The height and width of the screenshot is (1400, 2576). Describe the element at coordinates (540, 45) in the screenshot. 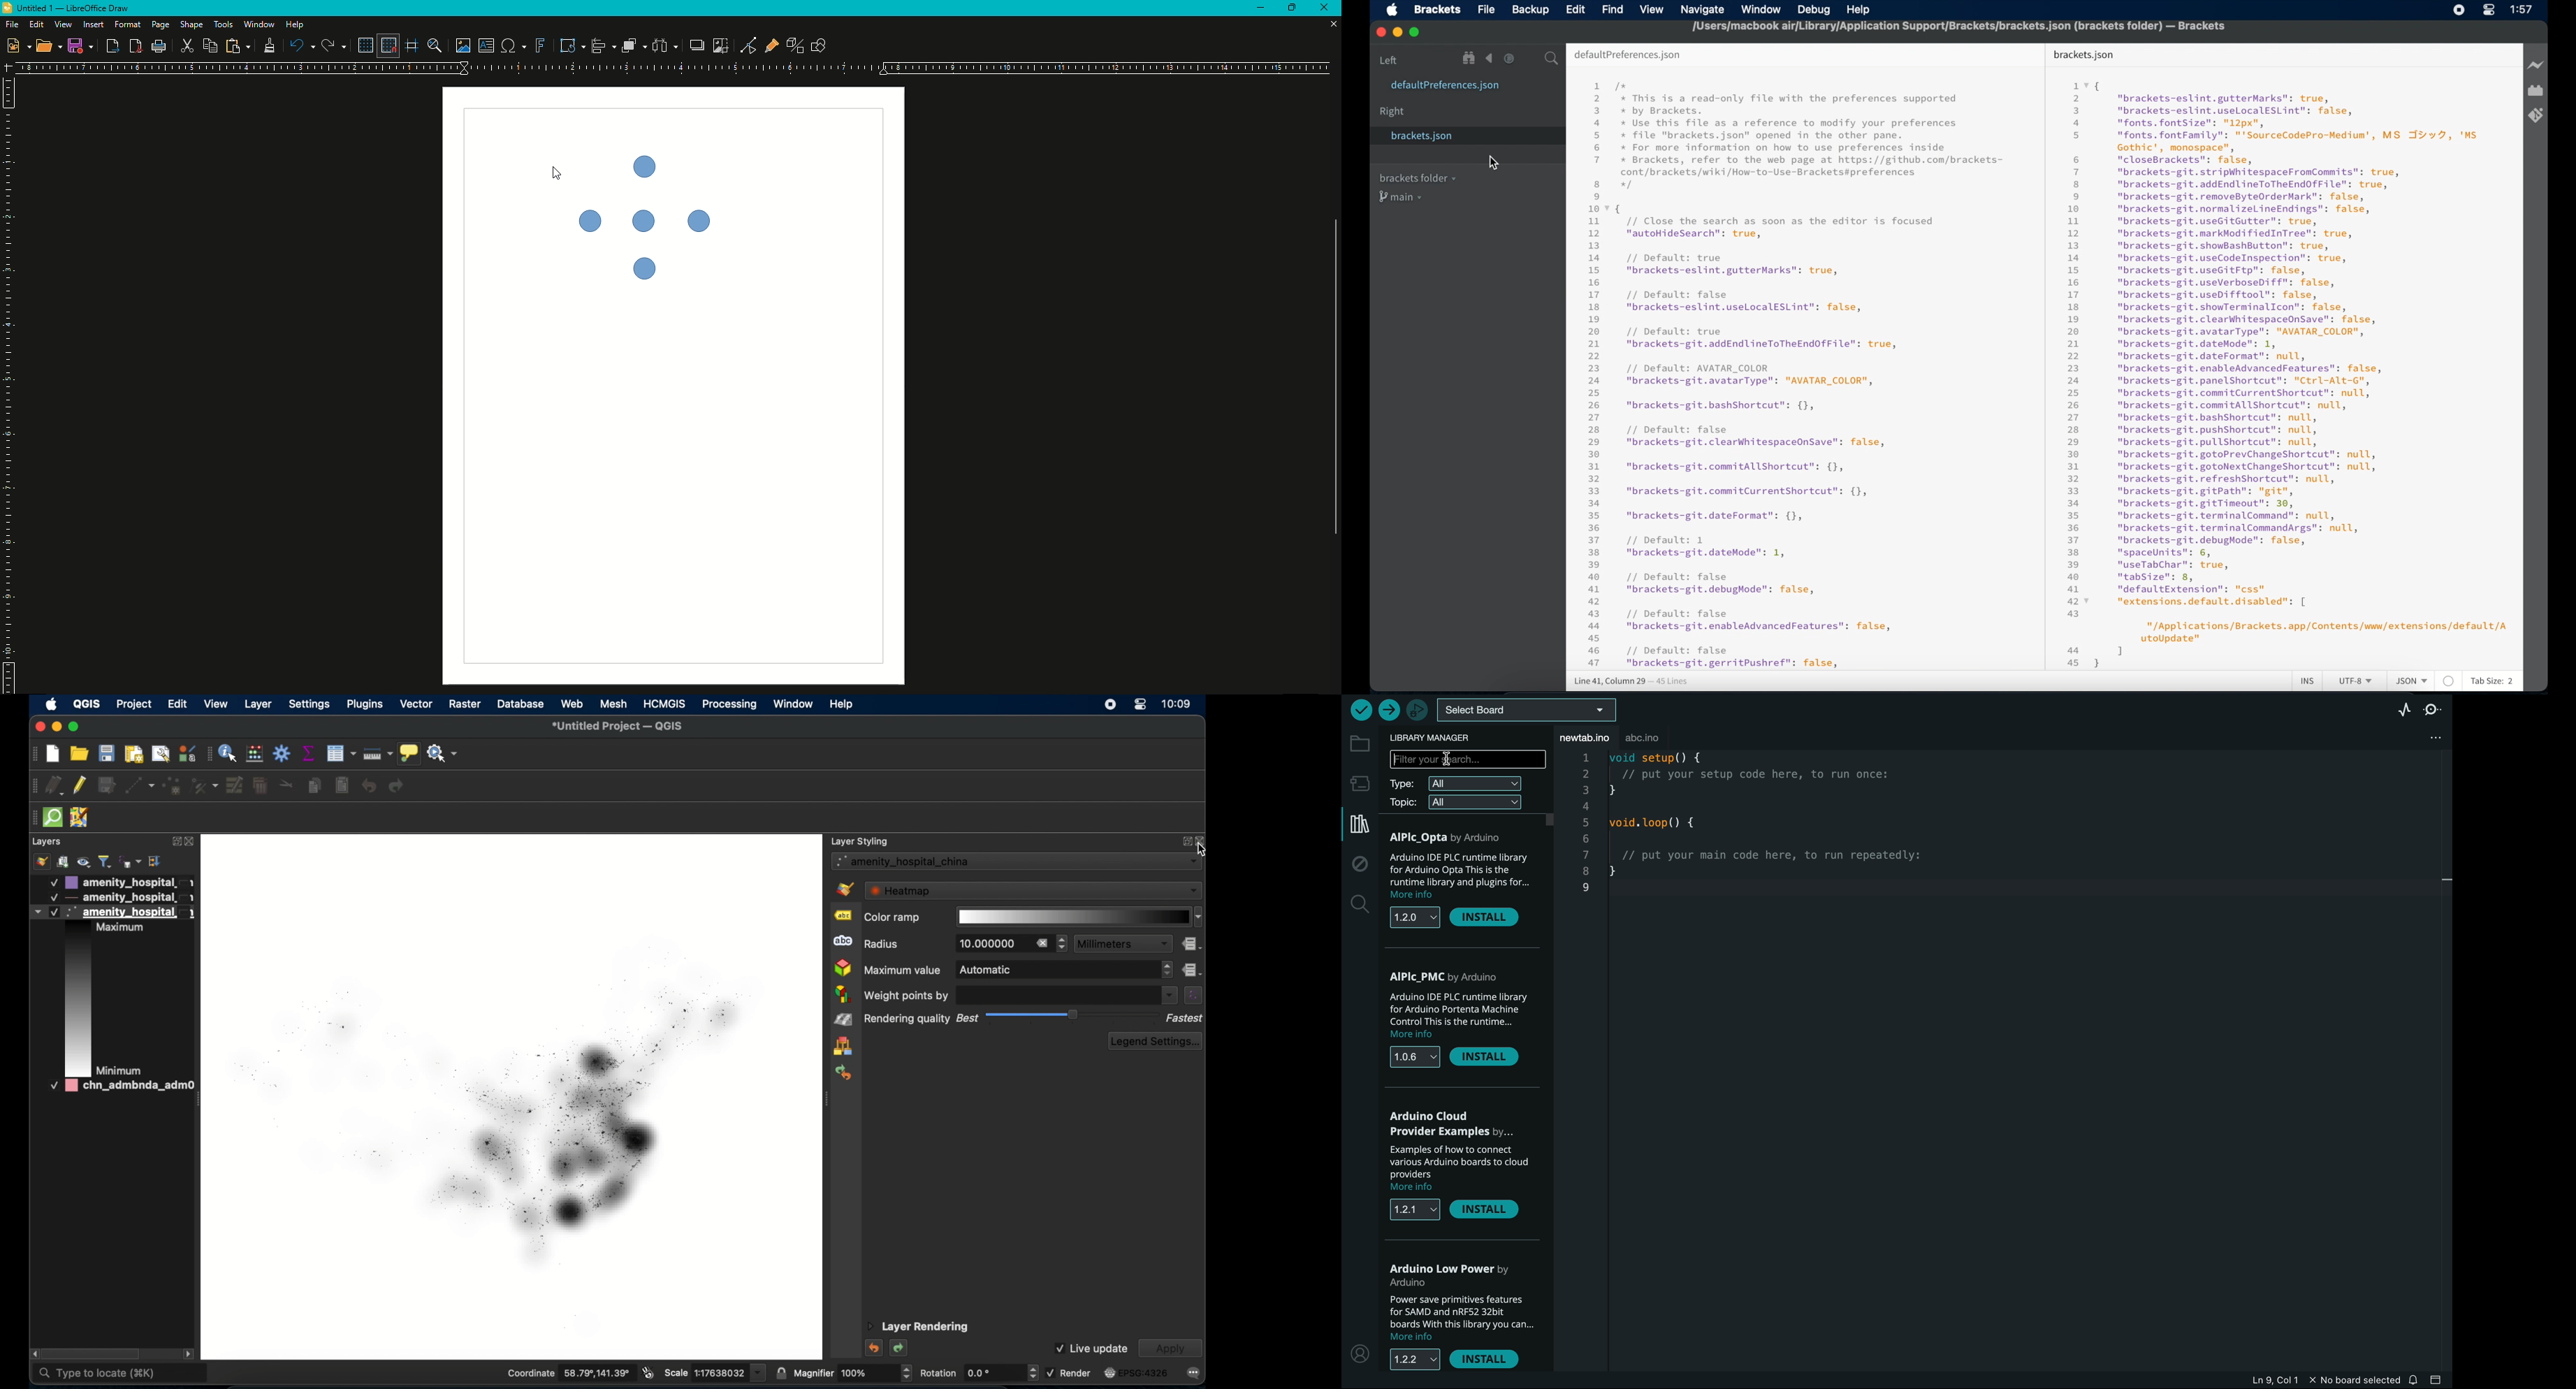

I see `Fontwork` at that location.